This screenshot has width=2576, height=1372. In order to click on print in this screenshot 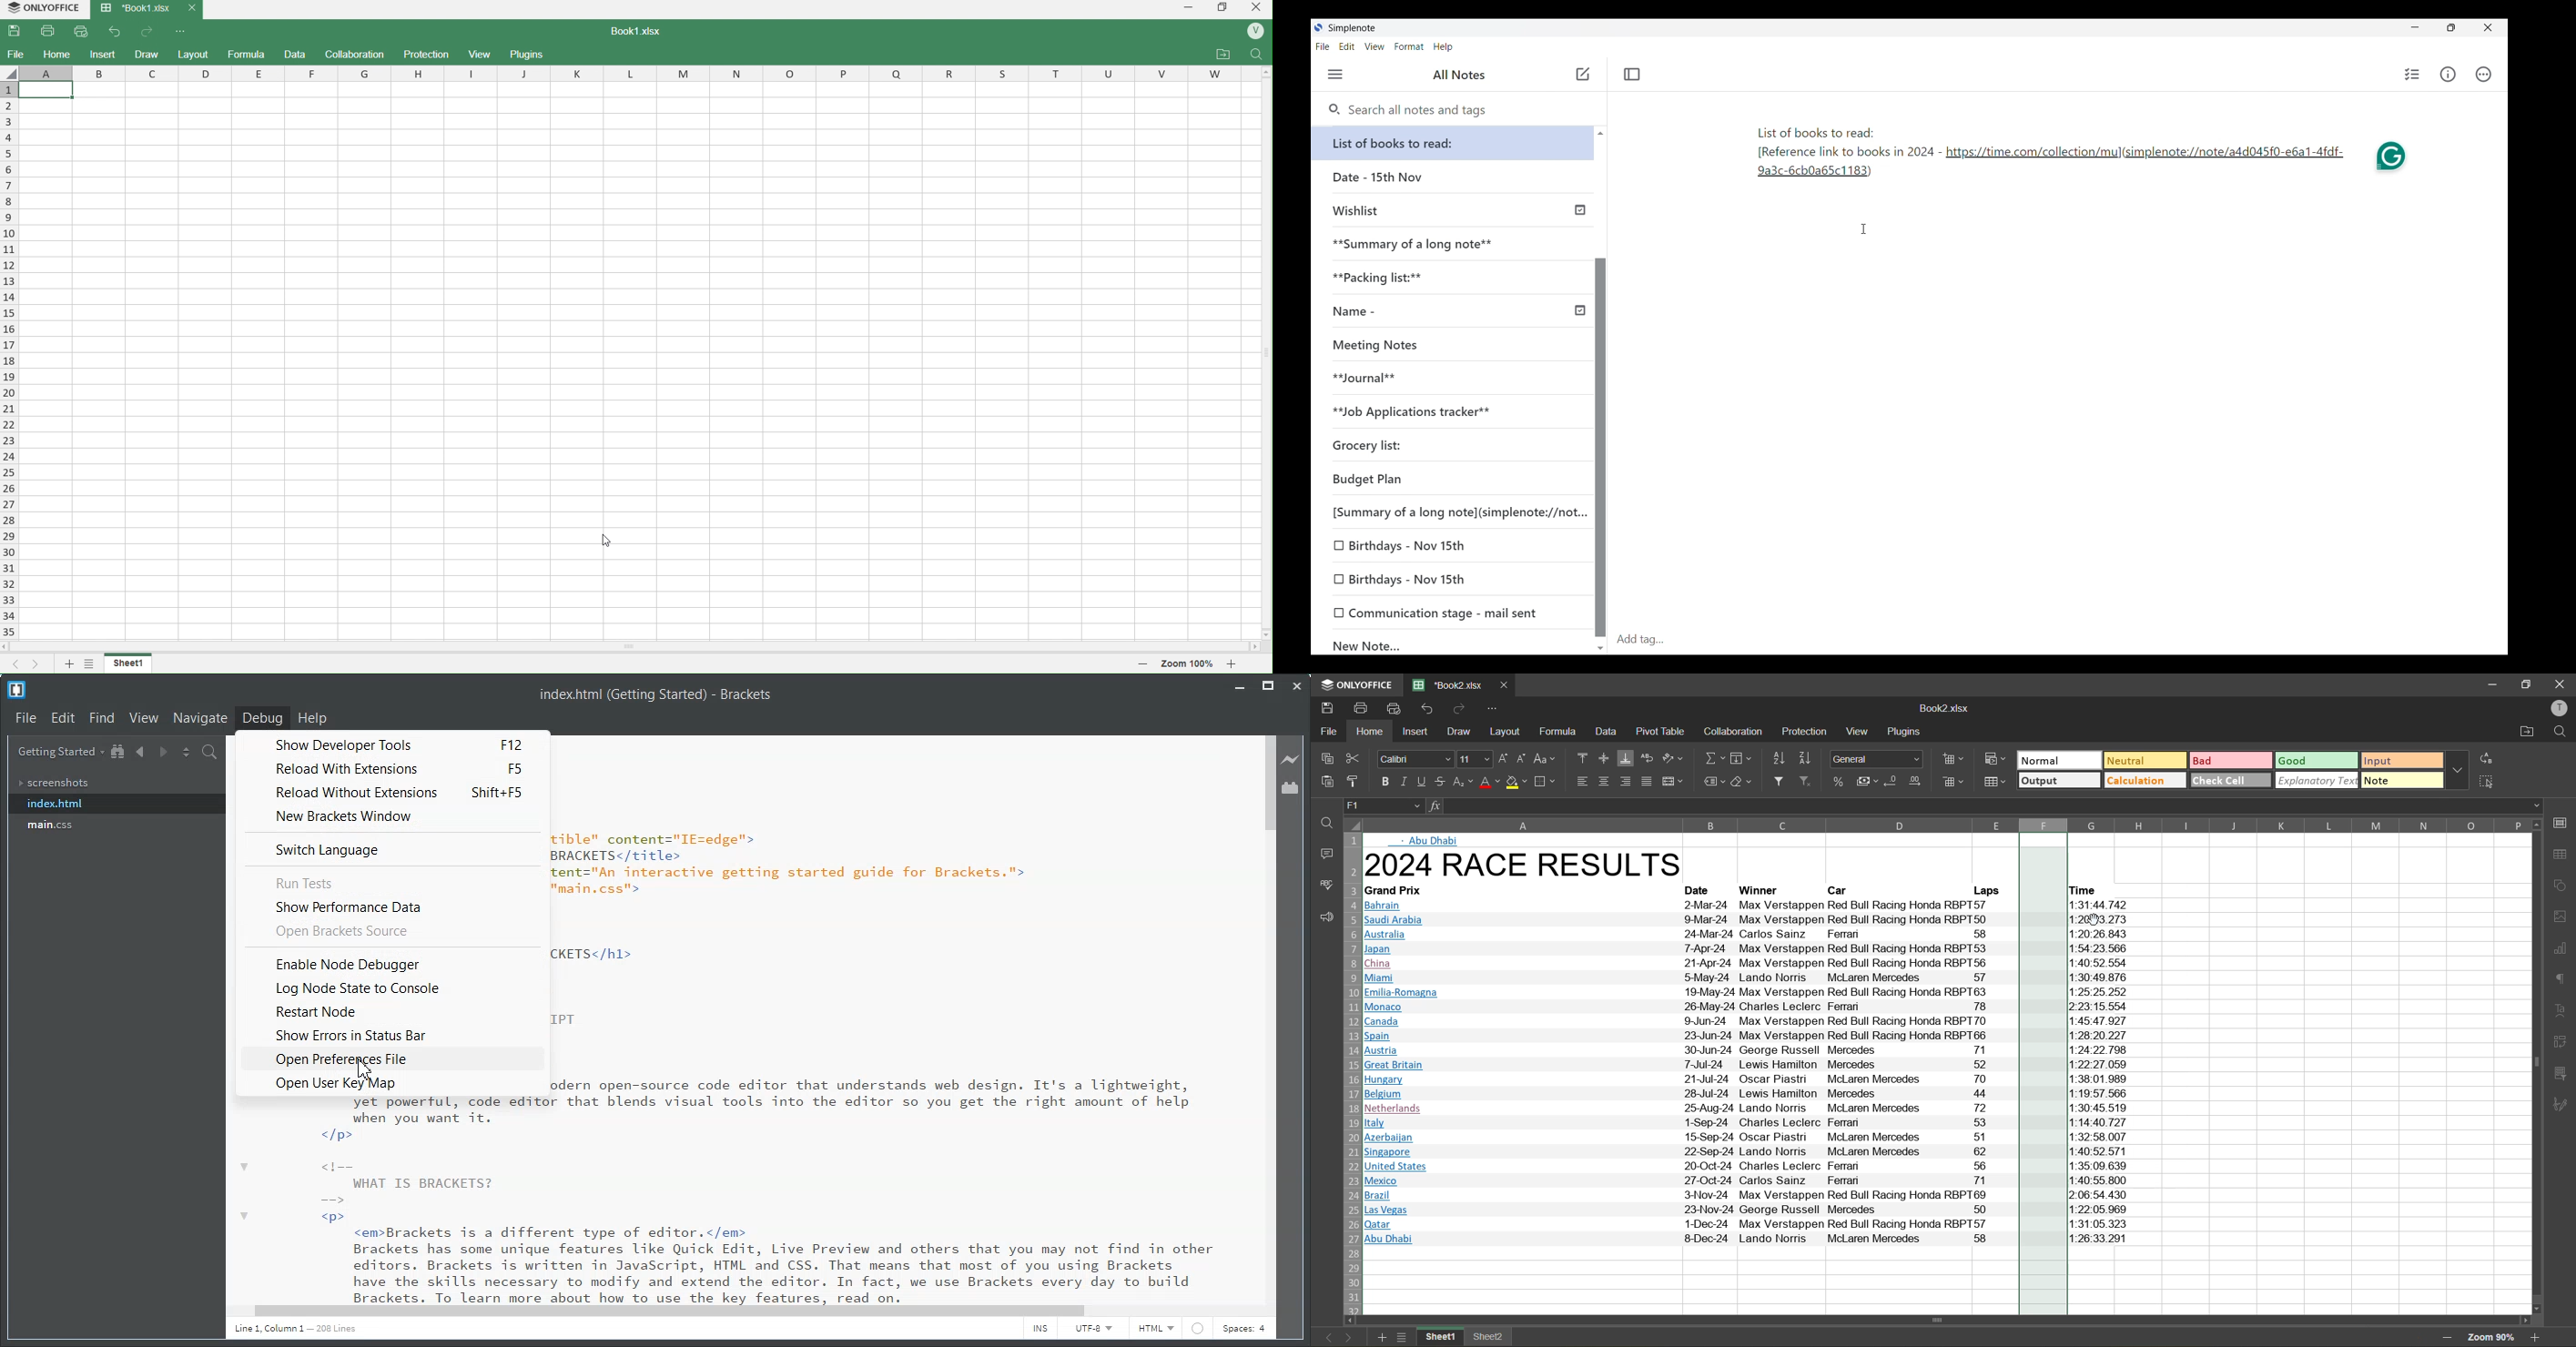, I will do `click(1362, 708)`.